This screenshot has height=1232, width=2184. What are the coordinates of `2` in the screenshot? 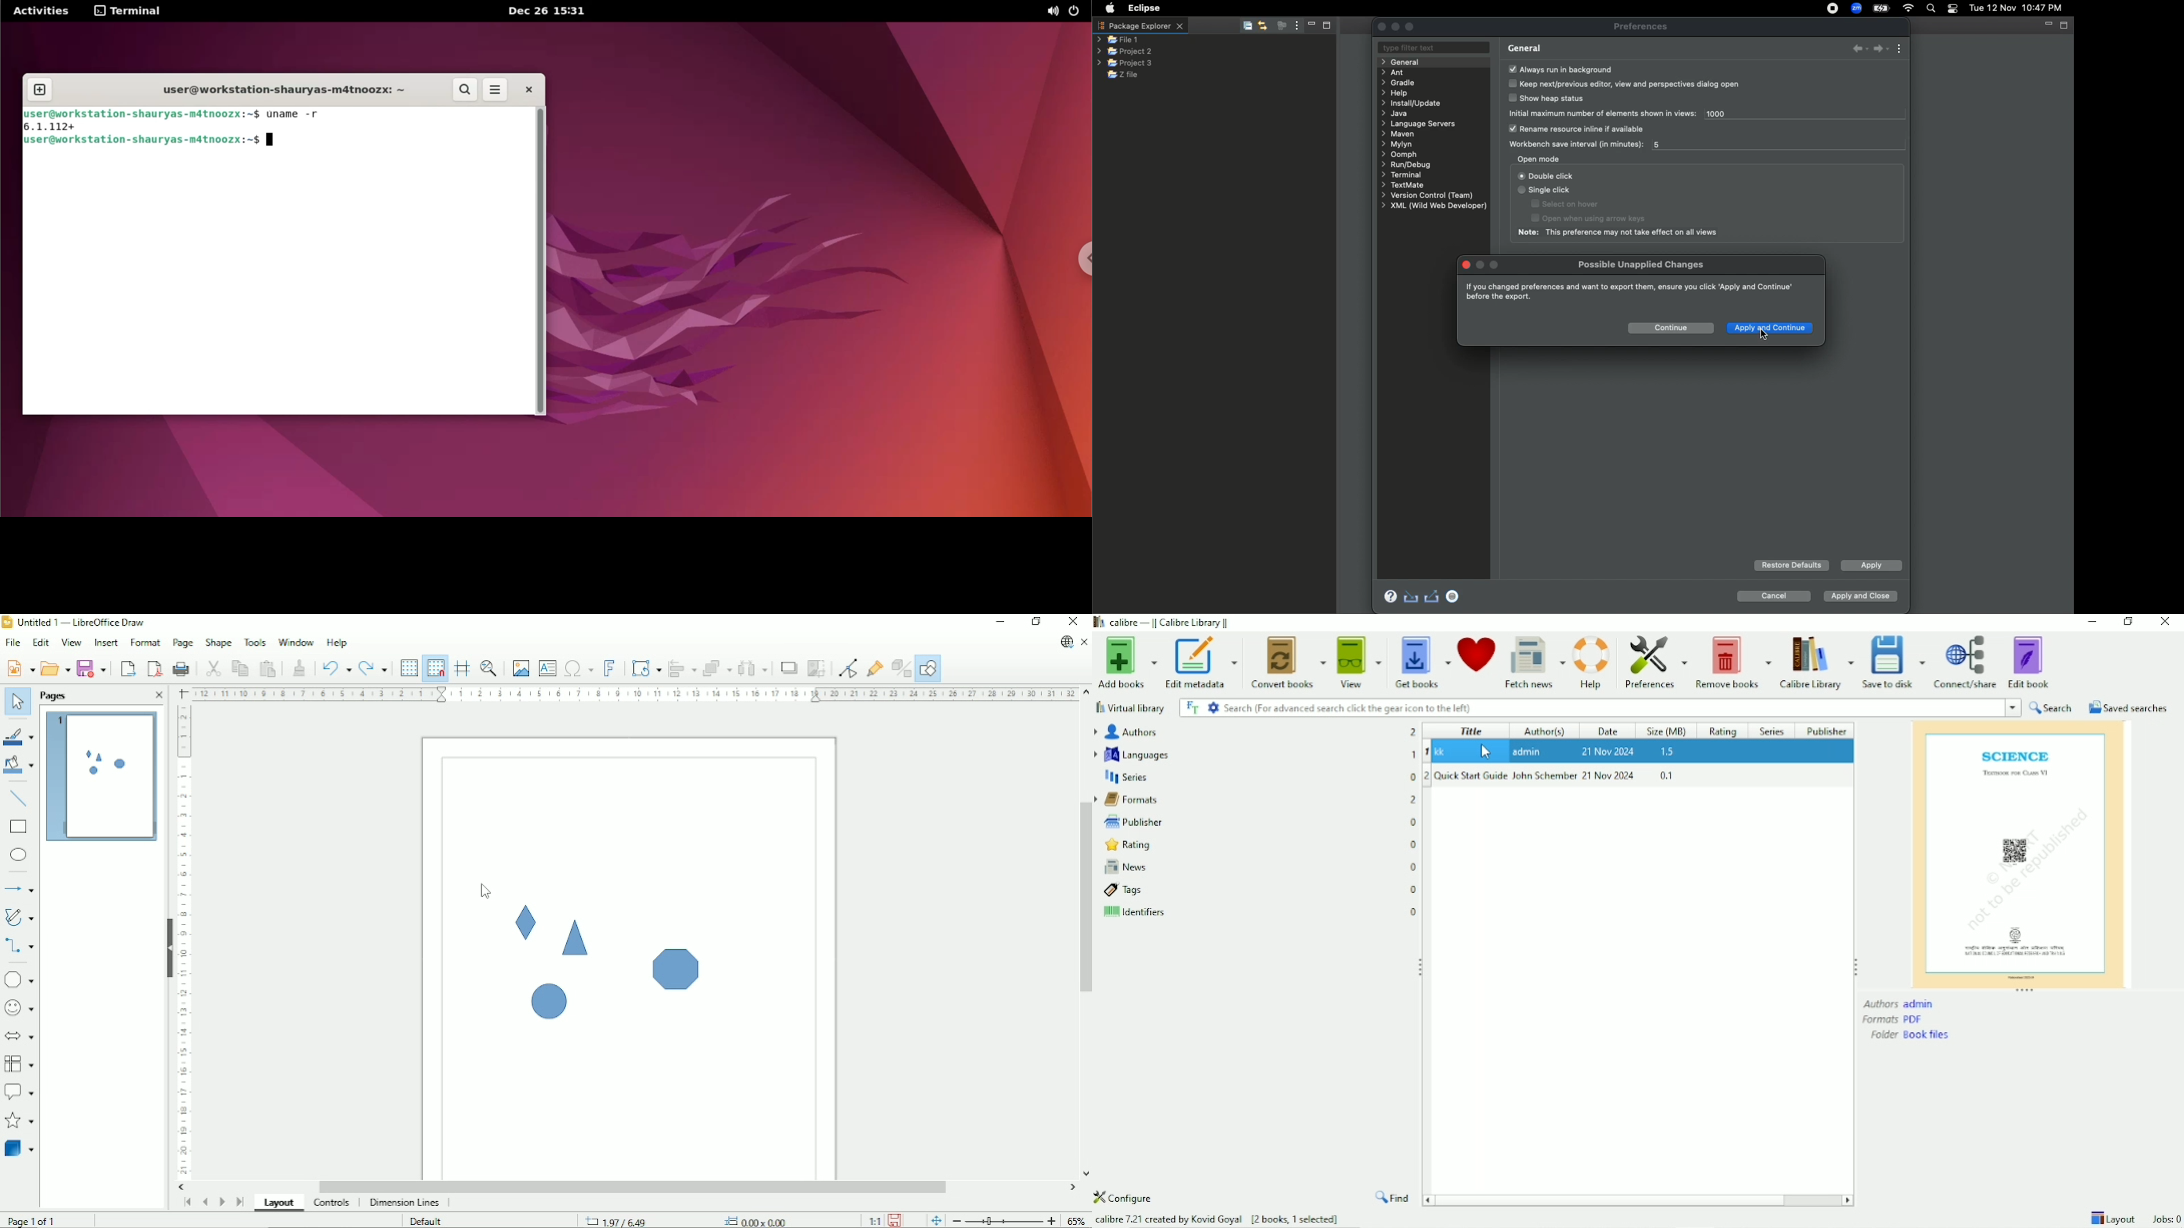 It's located at (1414, 732).